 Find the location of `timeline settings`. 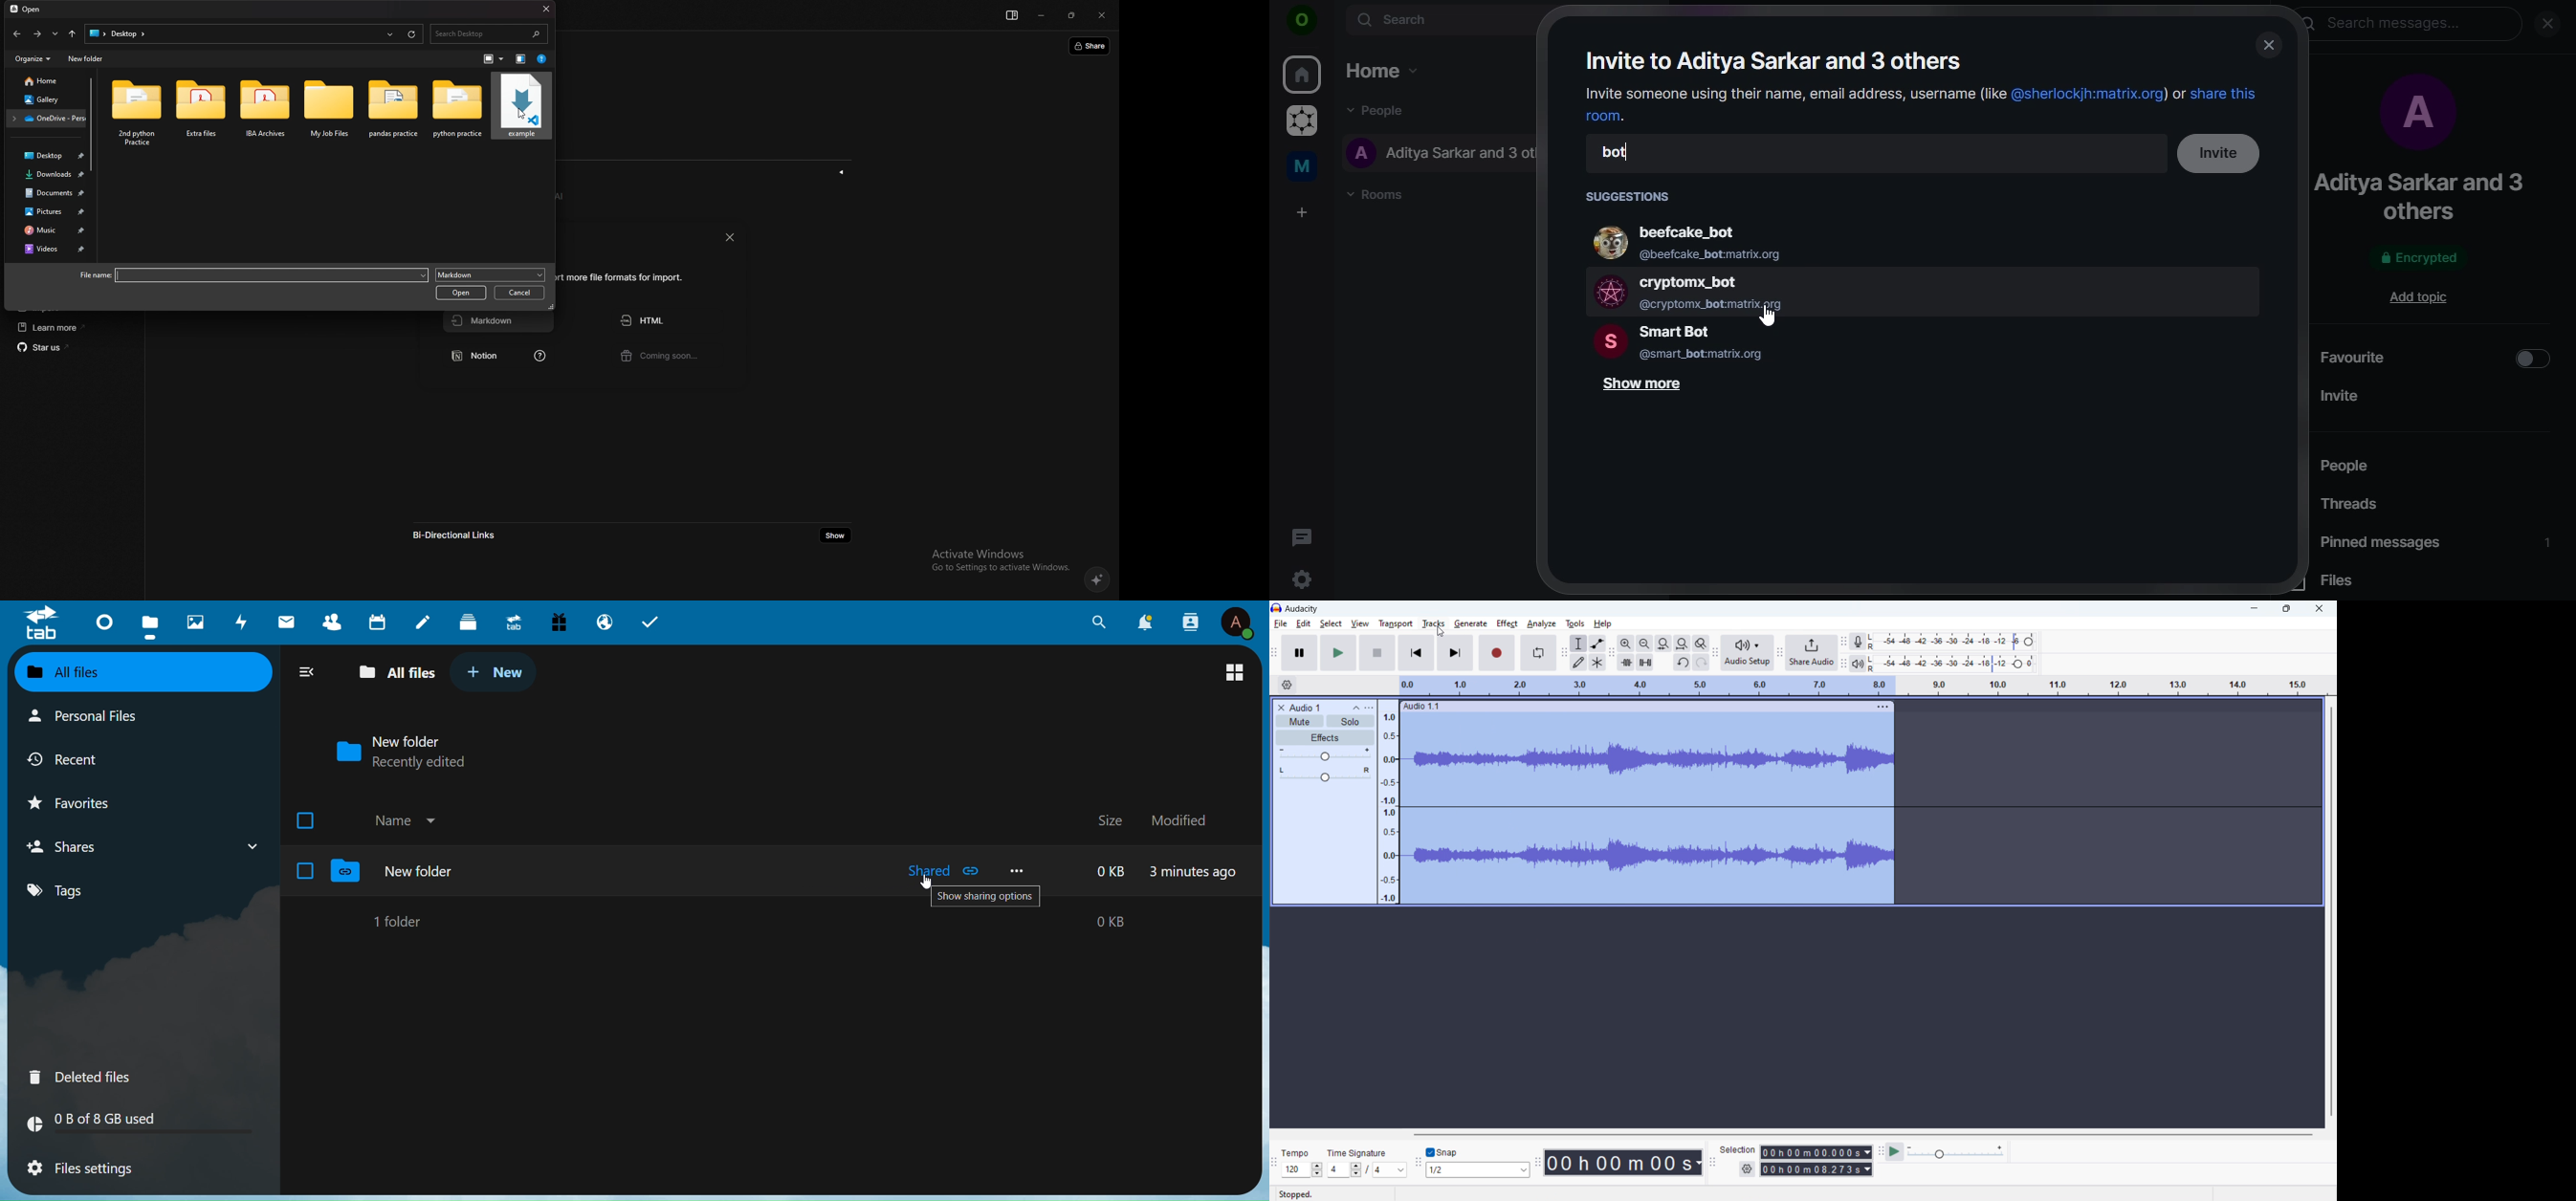

timeline settings is located at coordinates (1286, 685).